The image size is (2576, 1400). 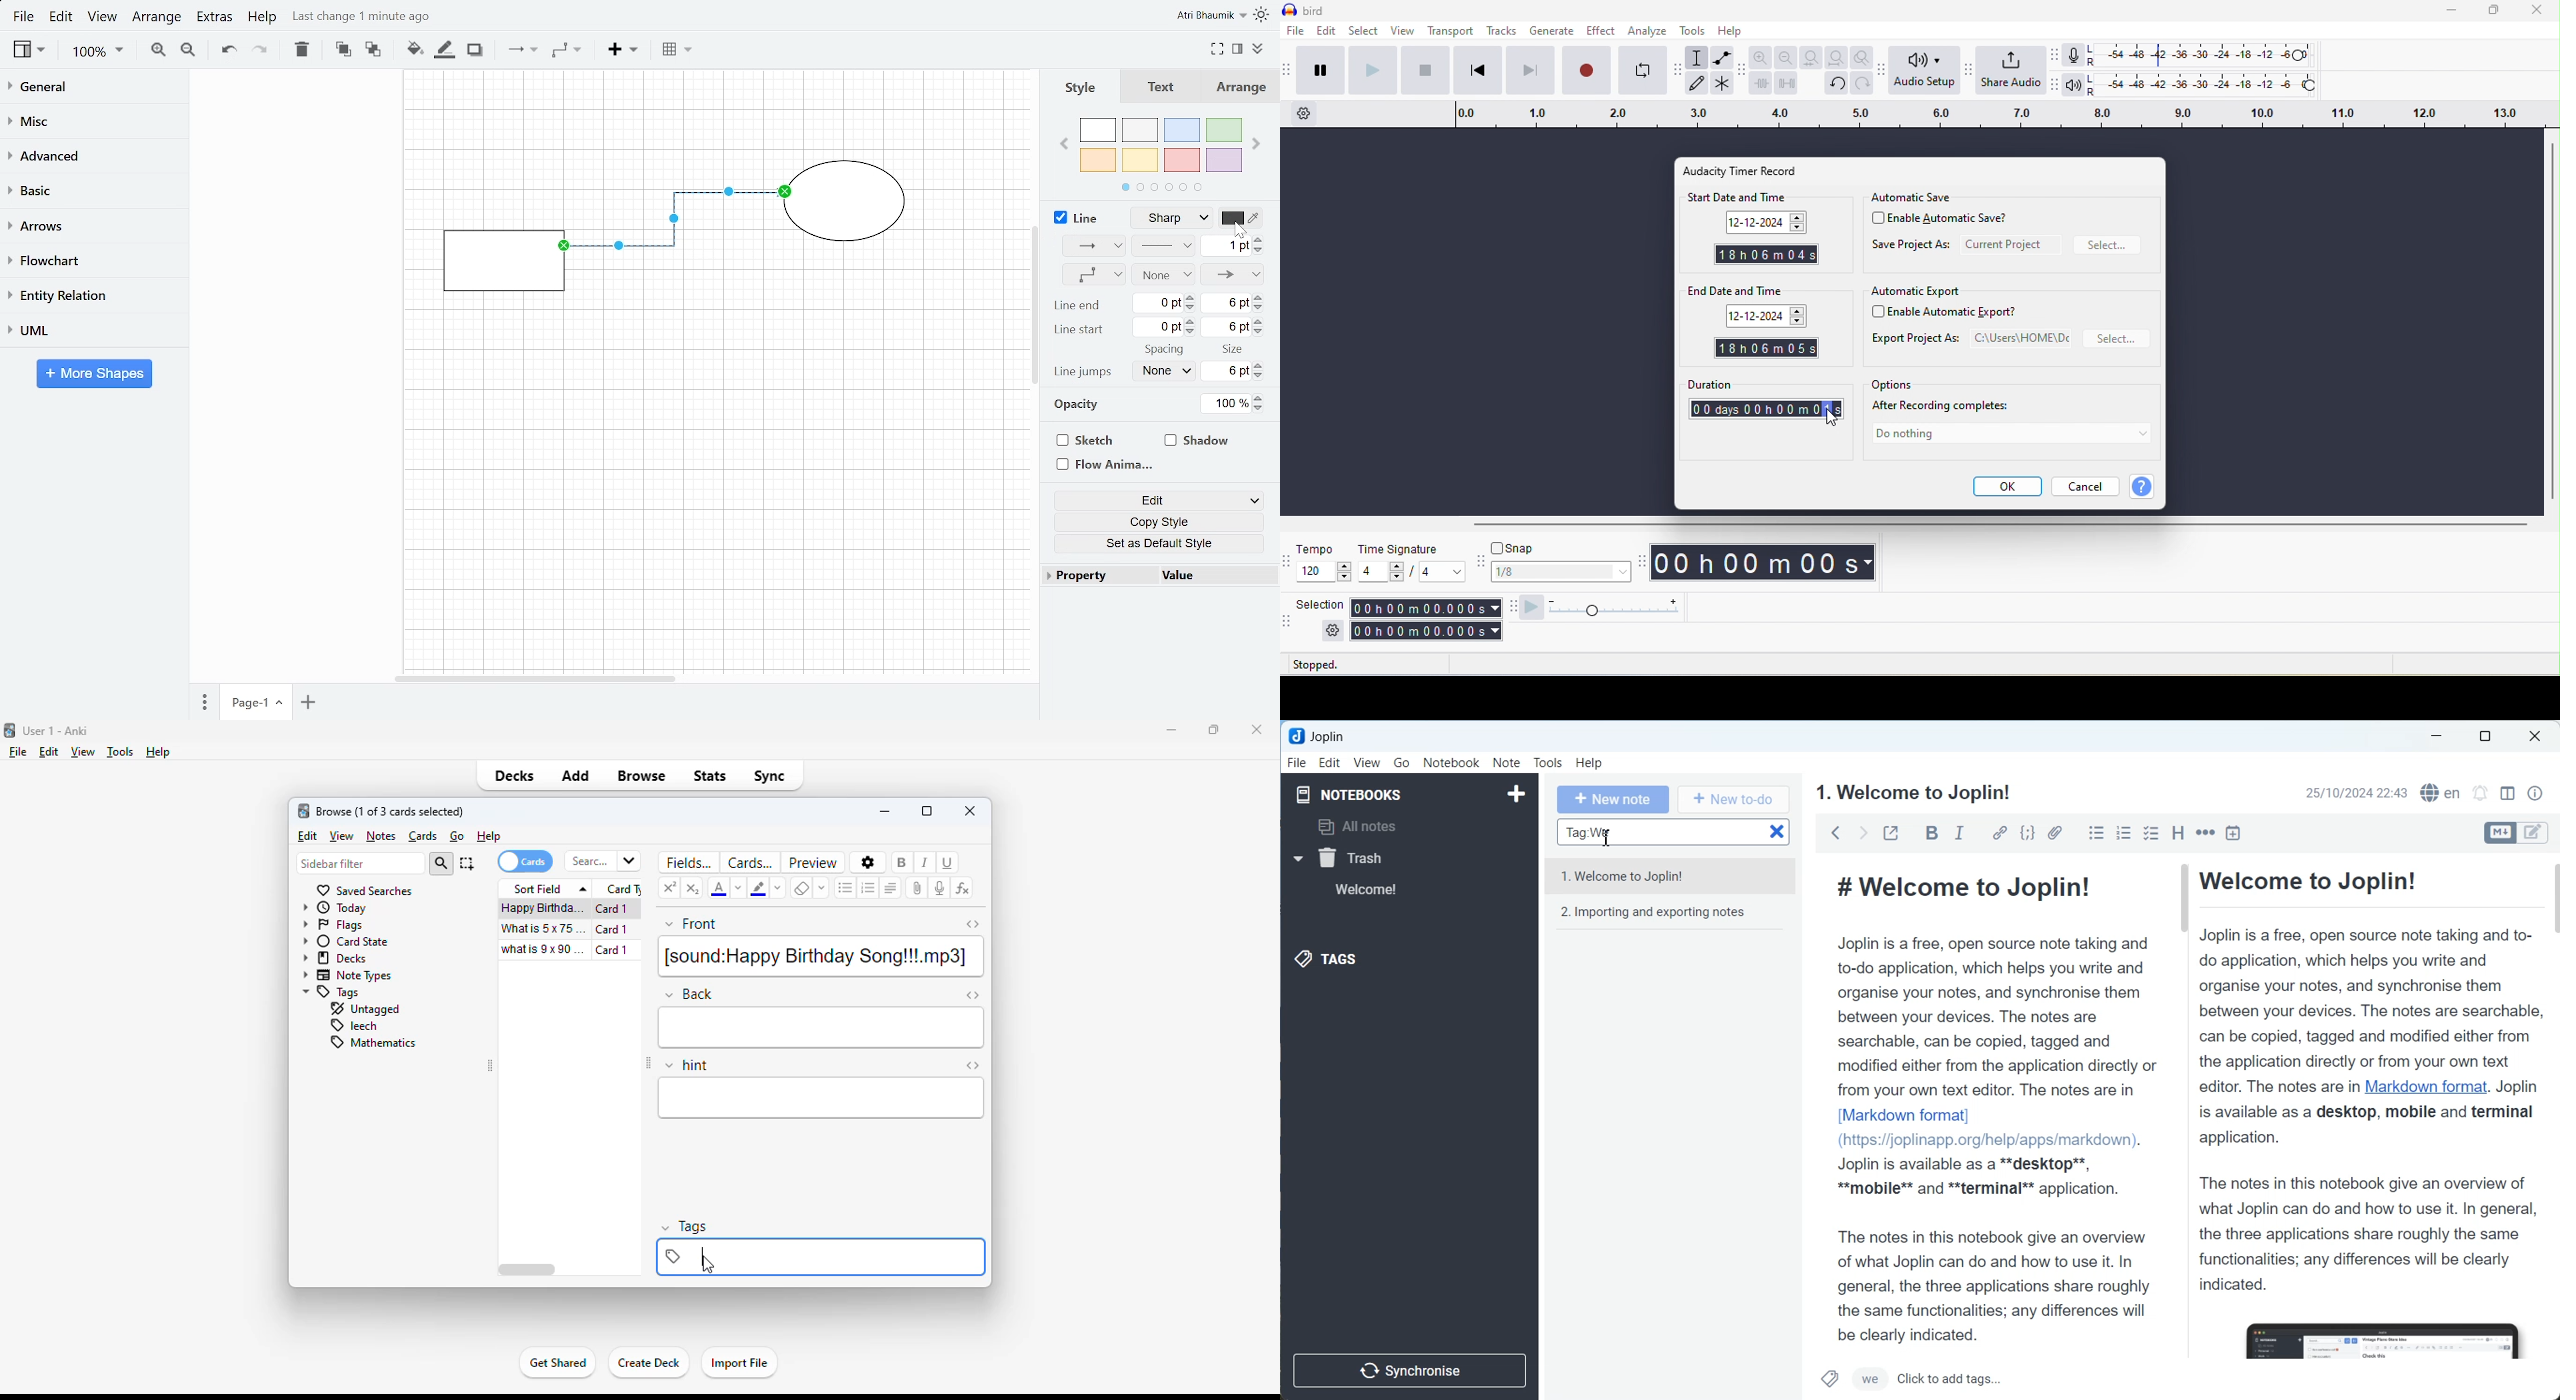 What do you see at coordinates (868, 888) in the screenshot?
I see `ordered list` at bounding box center [868, 888].